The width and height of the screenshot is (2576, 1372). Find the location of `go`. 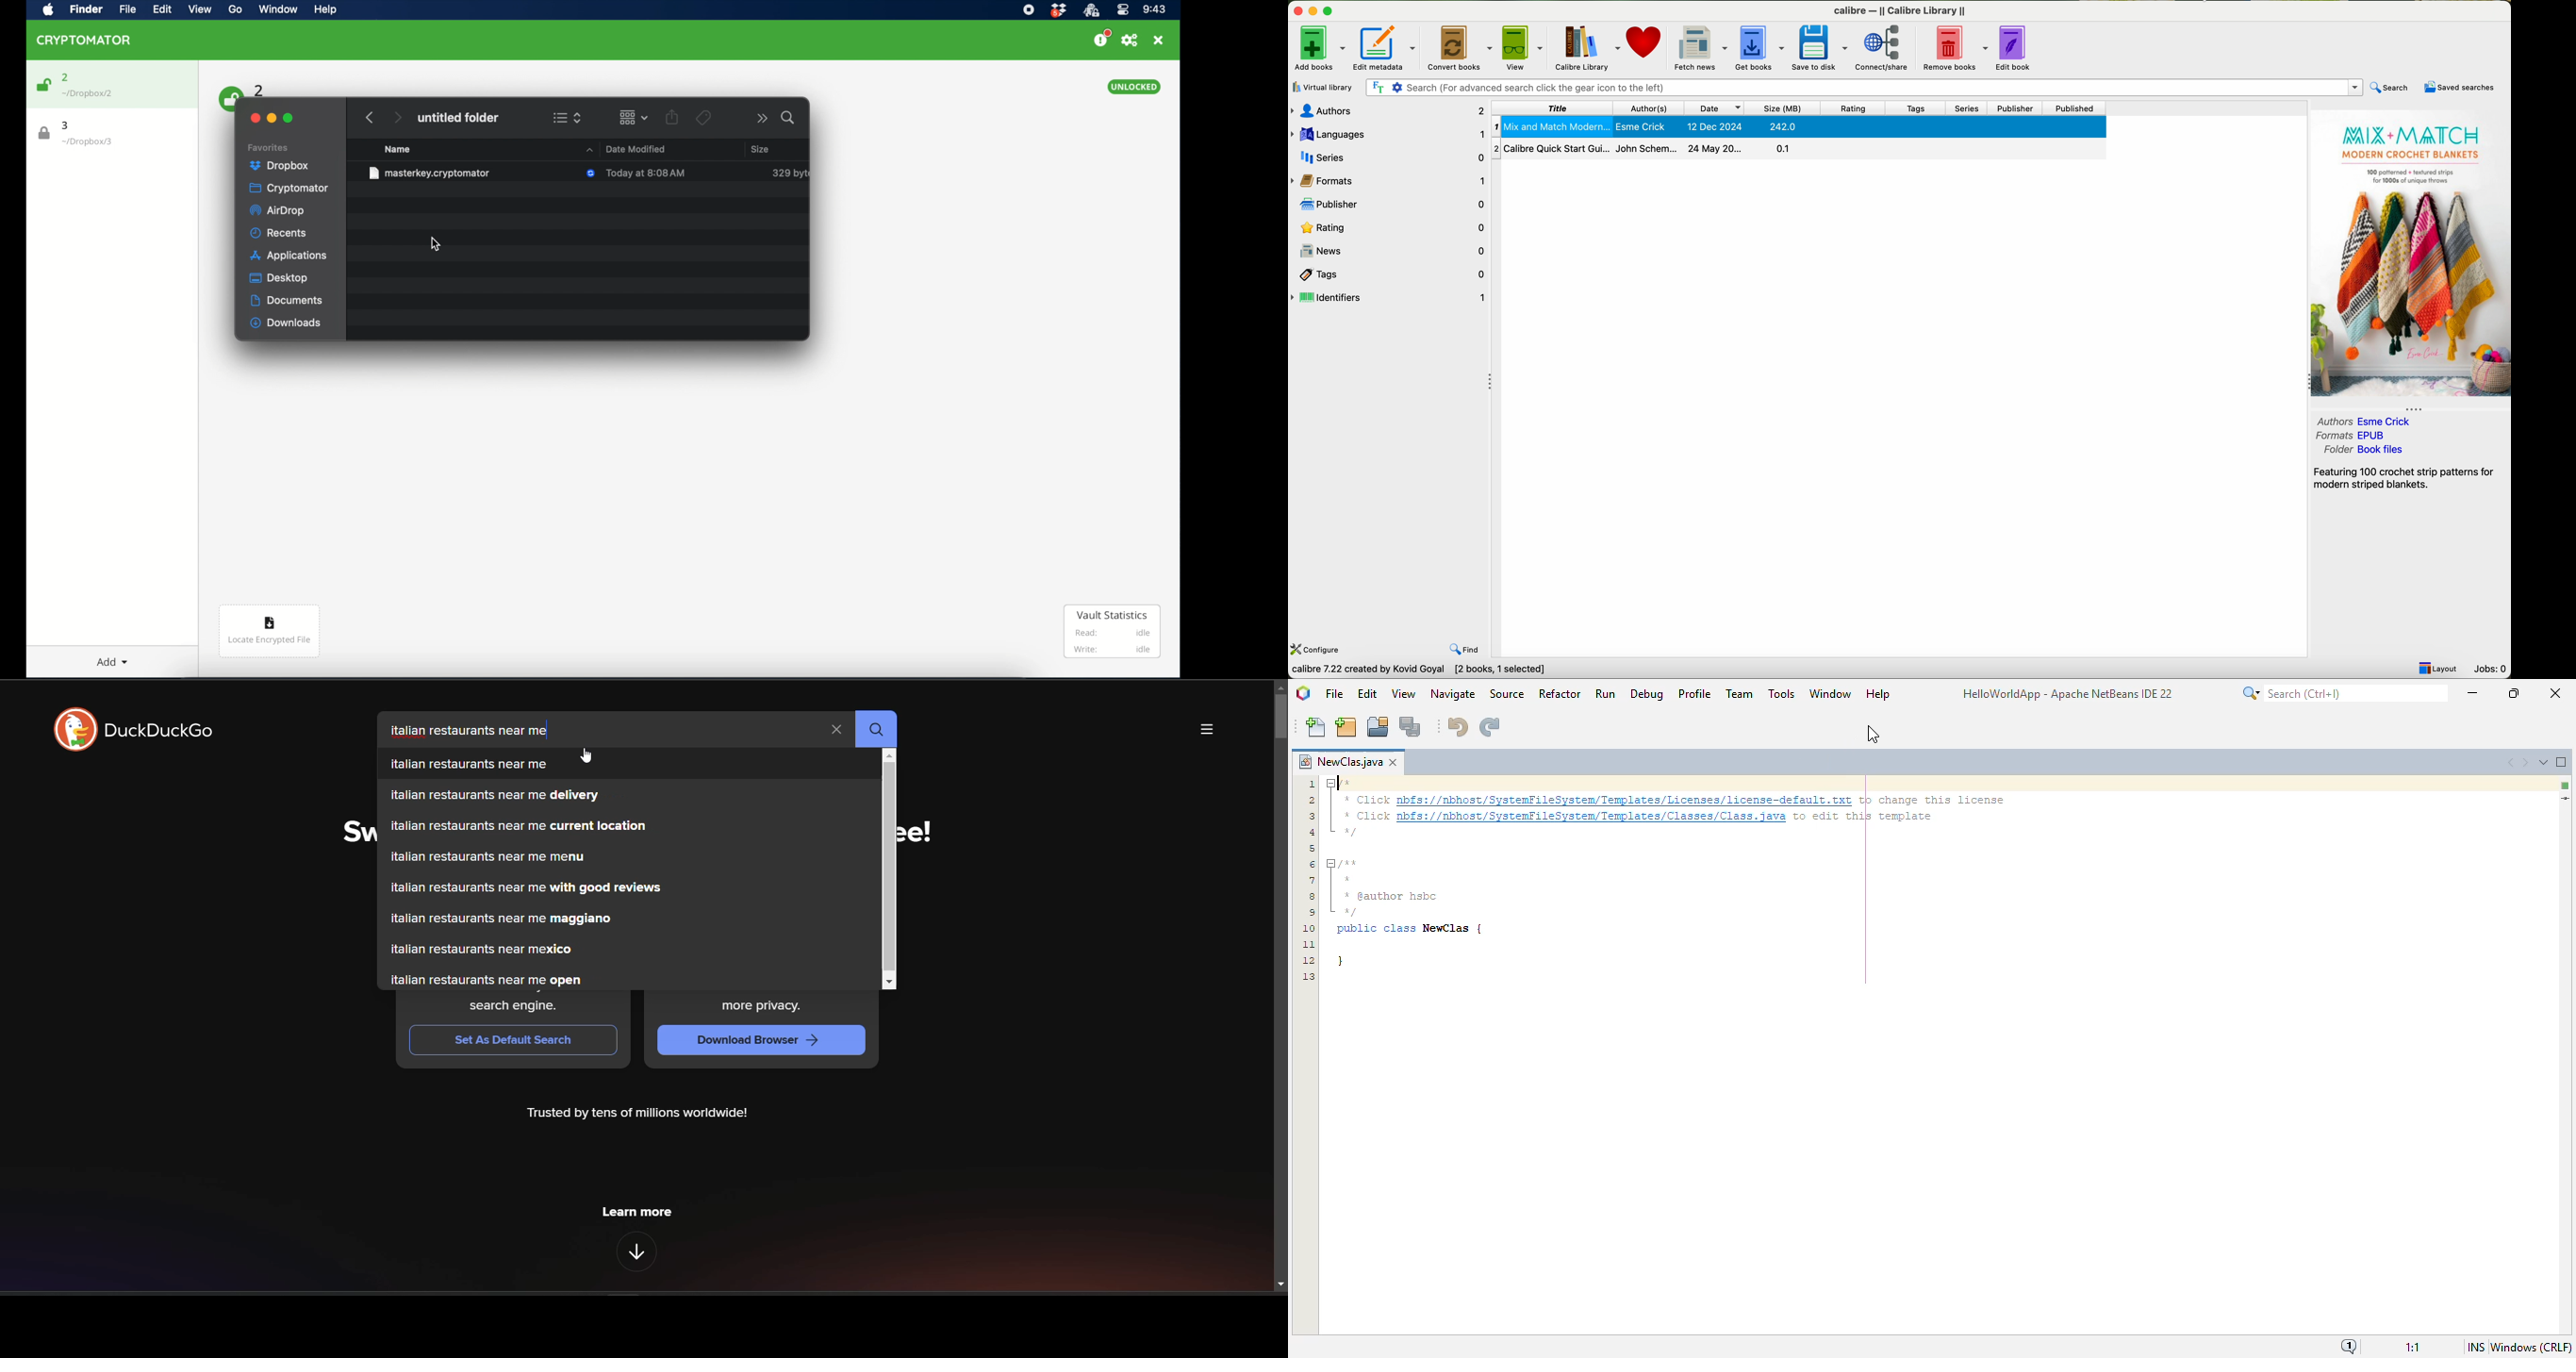

go is located at coordinates (234, 9).